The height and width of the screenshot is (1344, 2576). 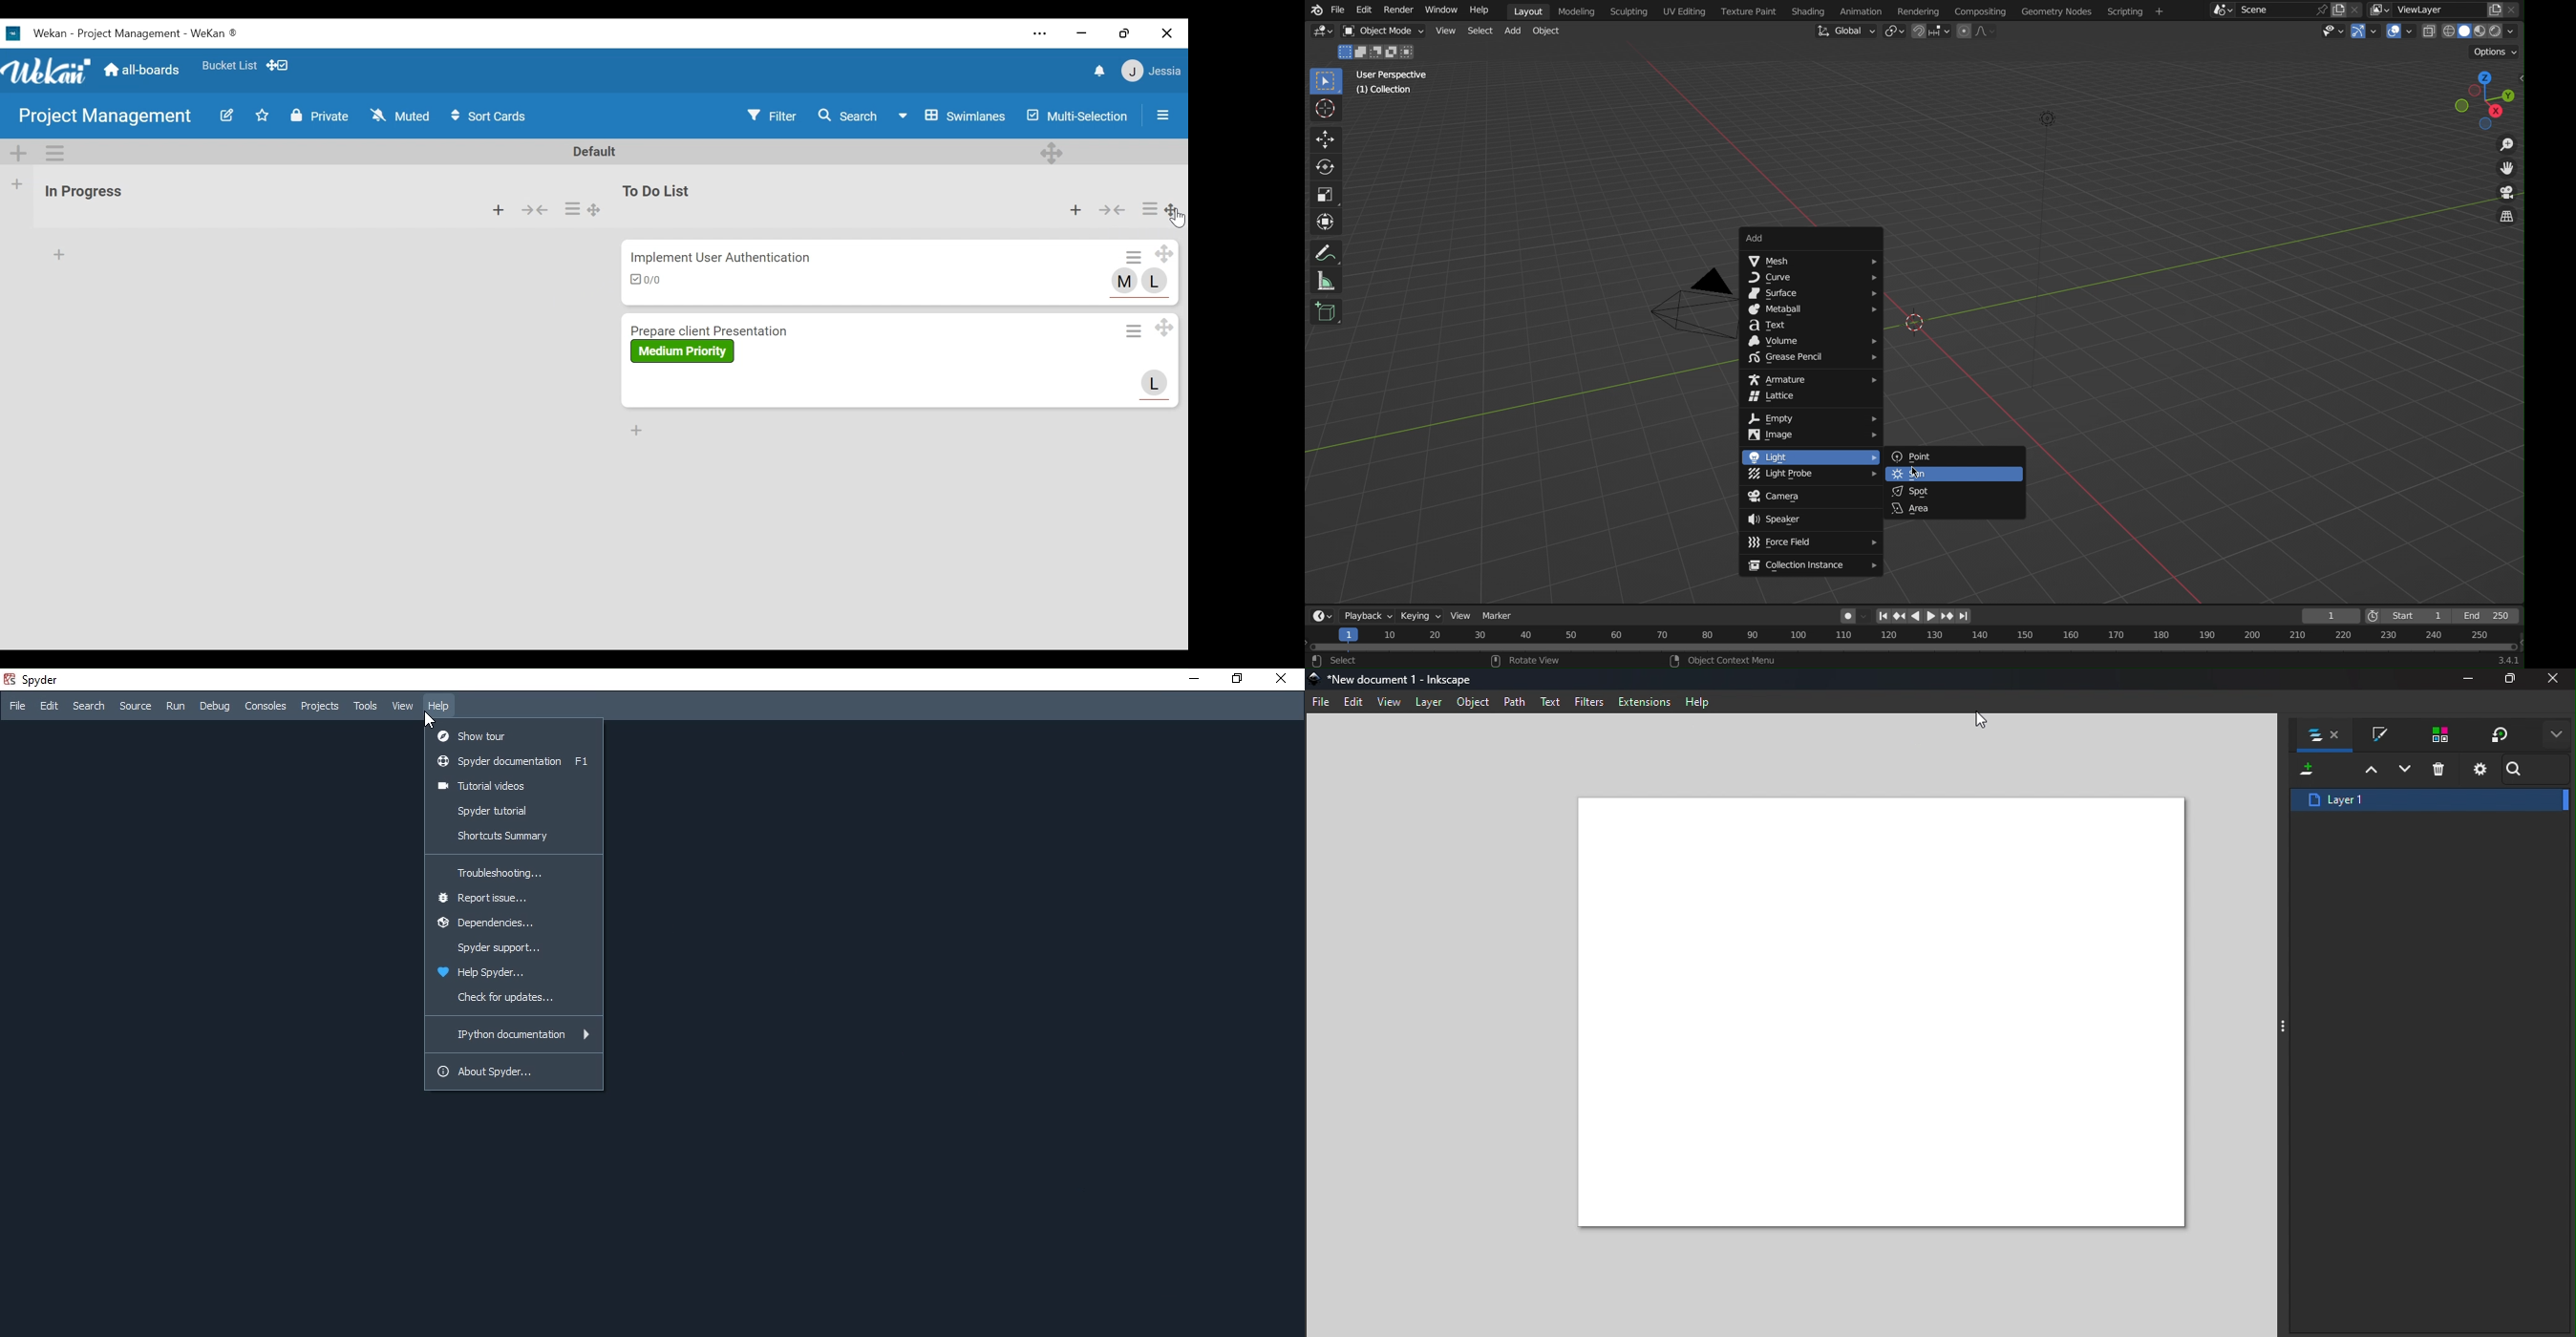 What do you see at coordinates (1165, 33) in the screenshot?
I see `close` at bounding box center [1165, 33].